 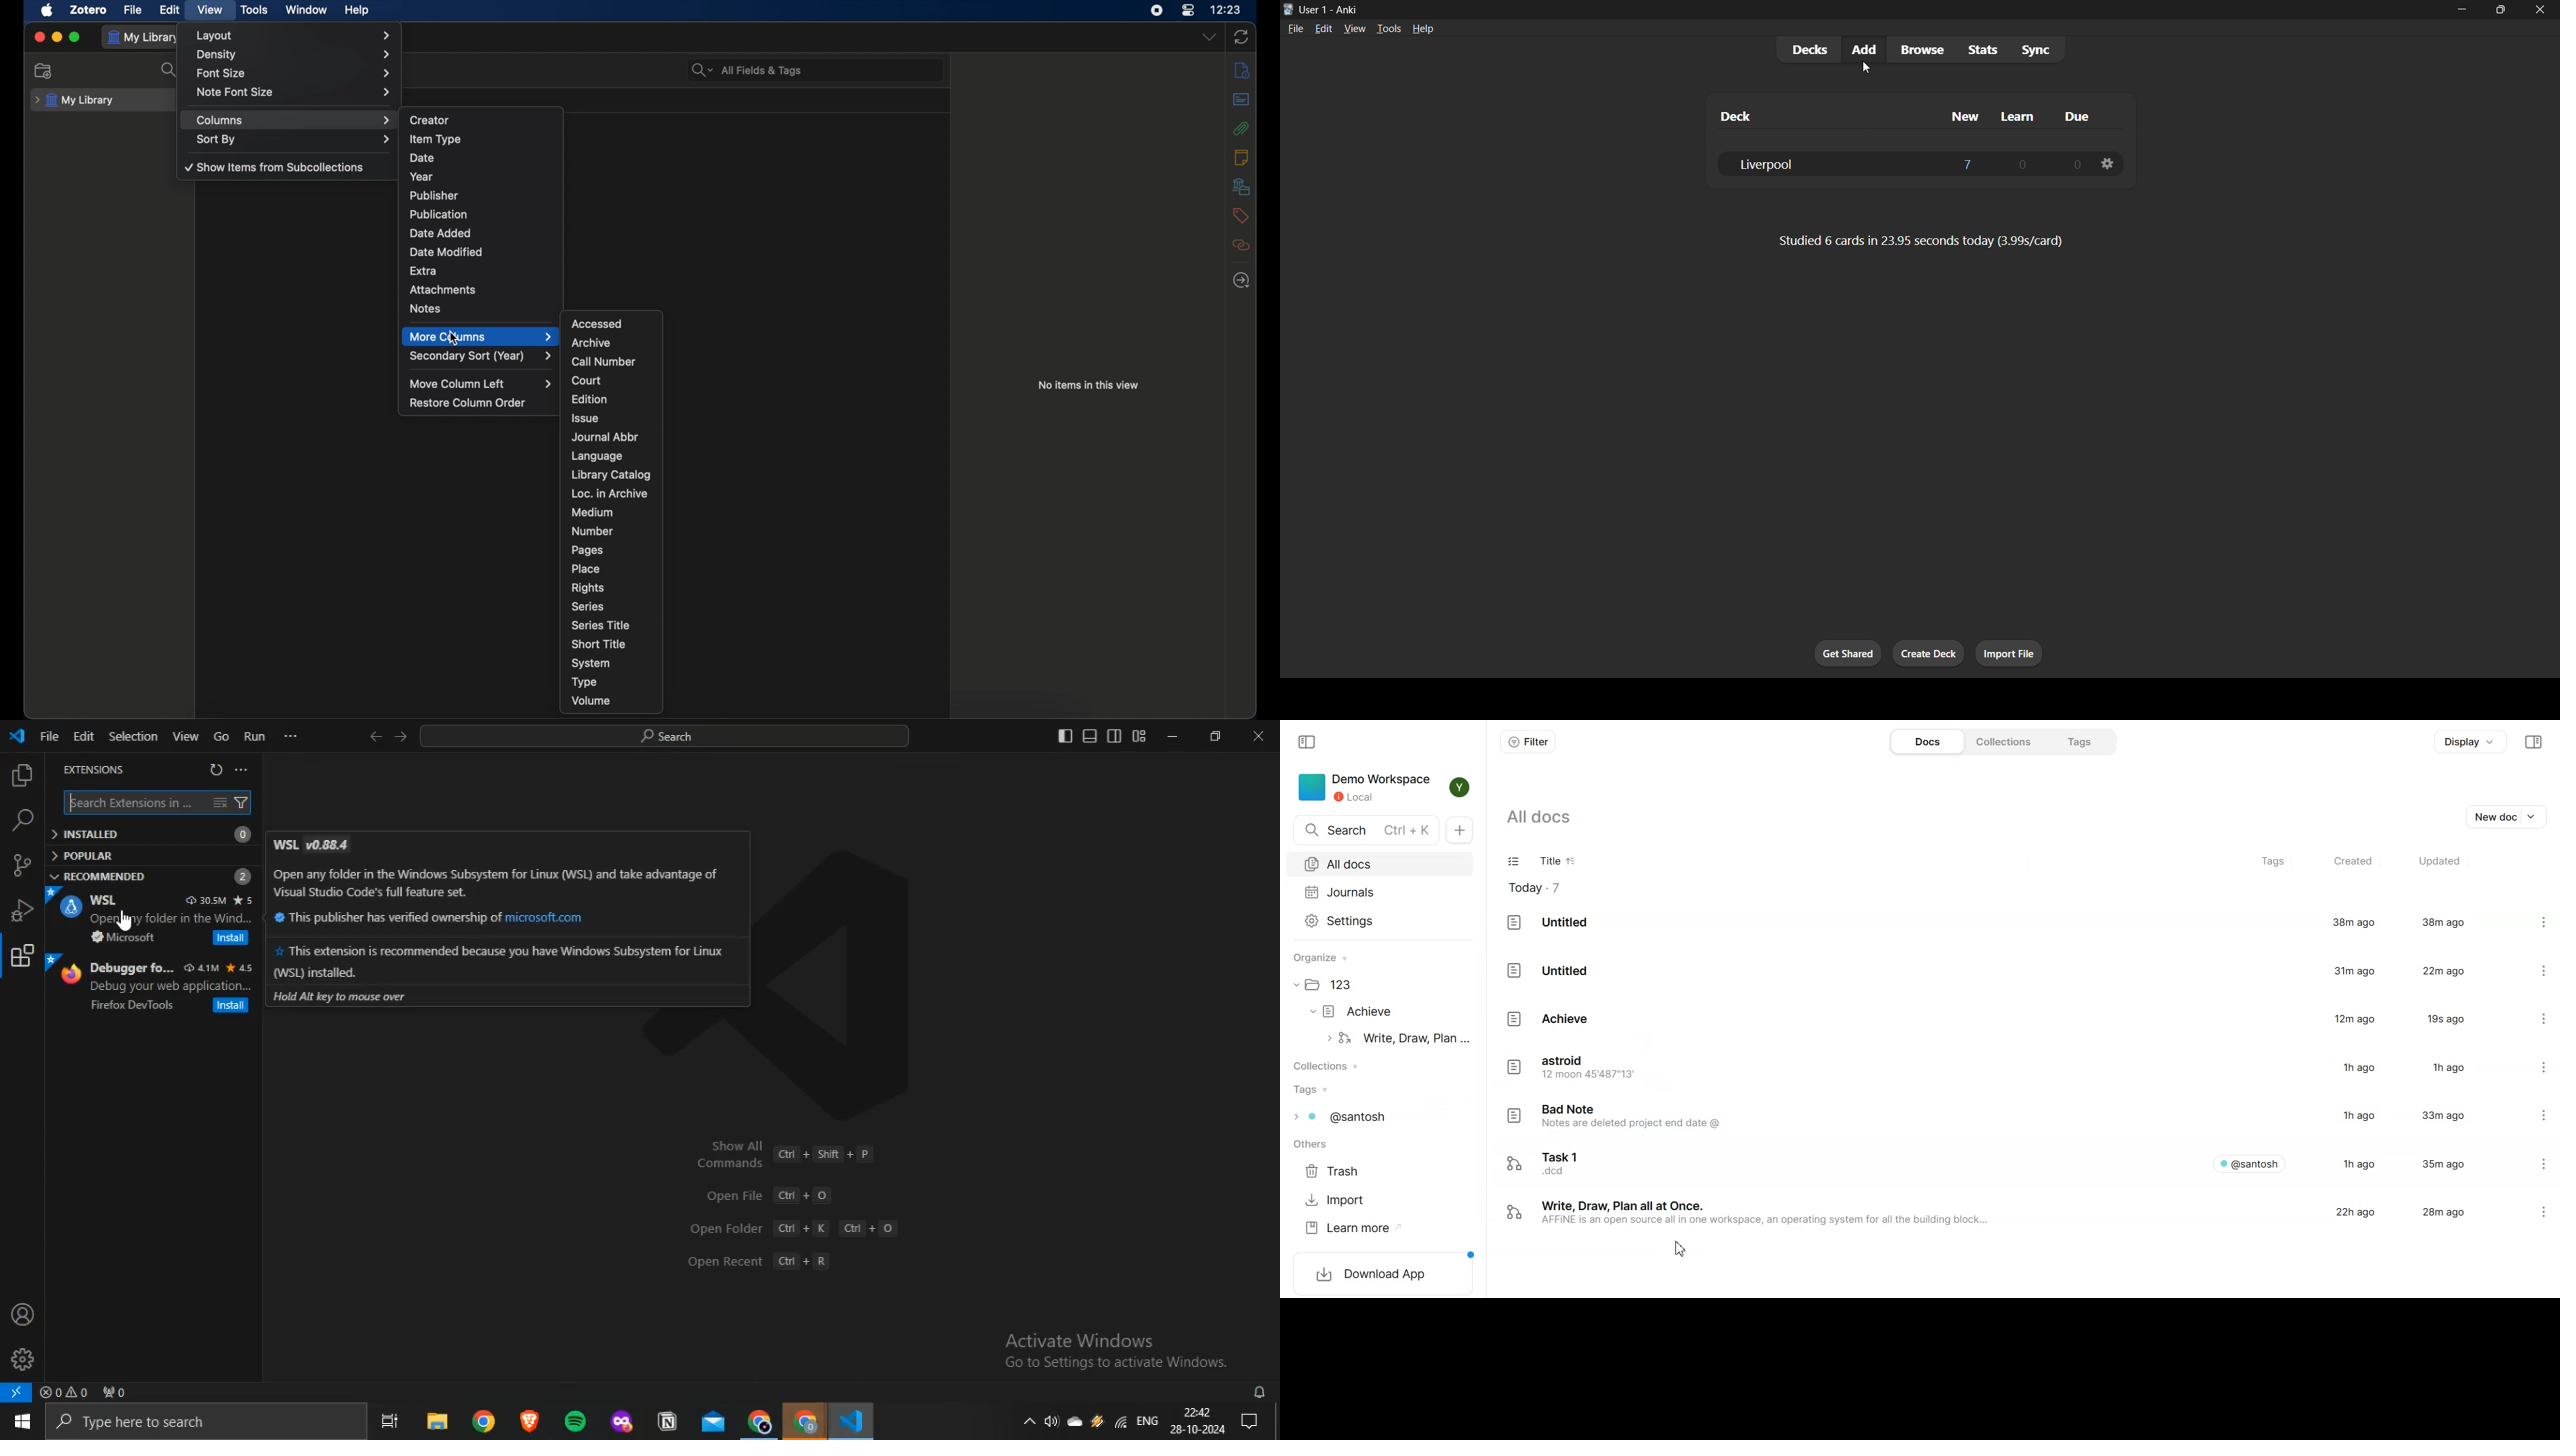 What do you see at coordinates (1293, 28) in the screenshot?
I see `file` at bounding box center [1293, 28].